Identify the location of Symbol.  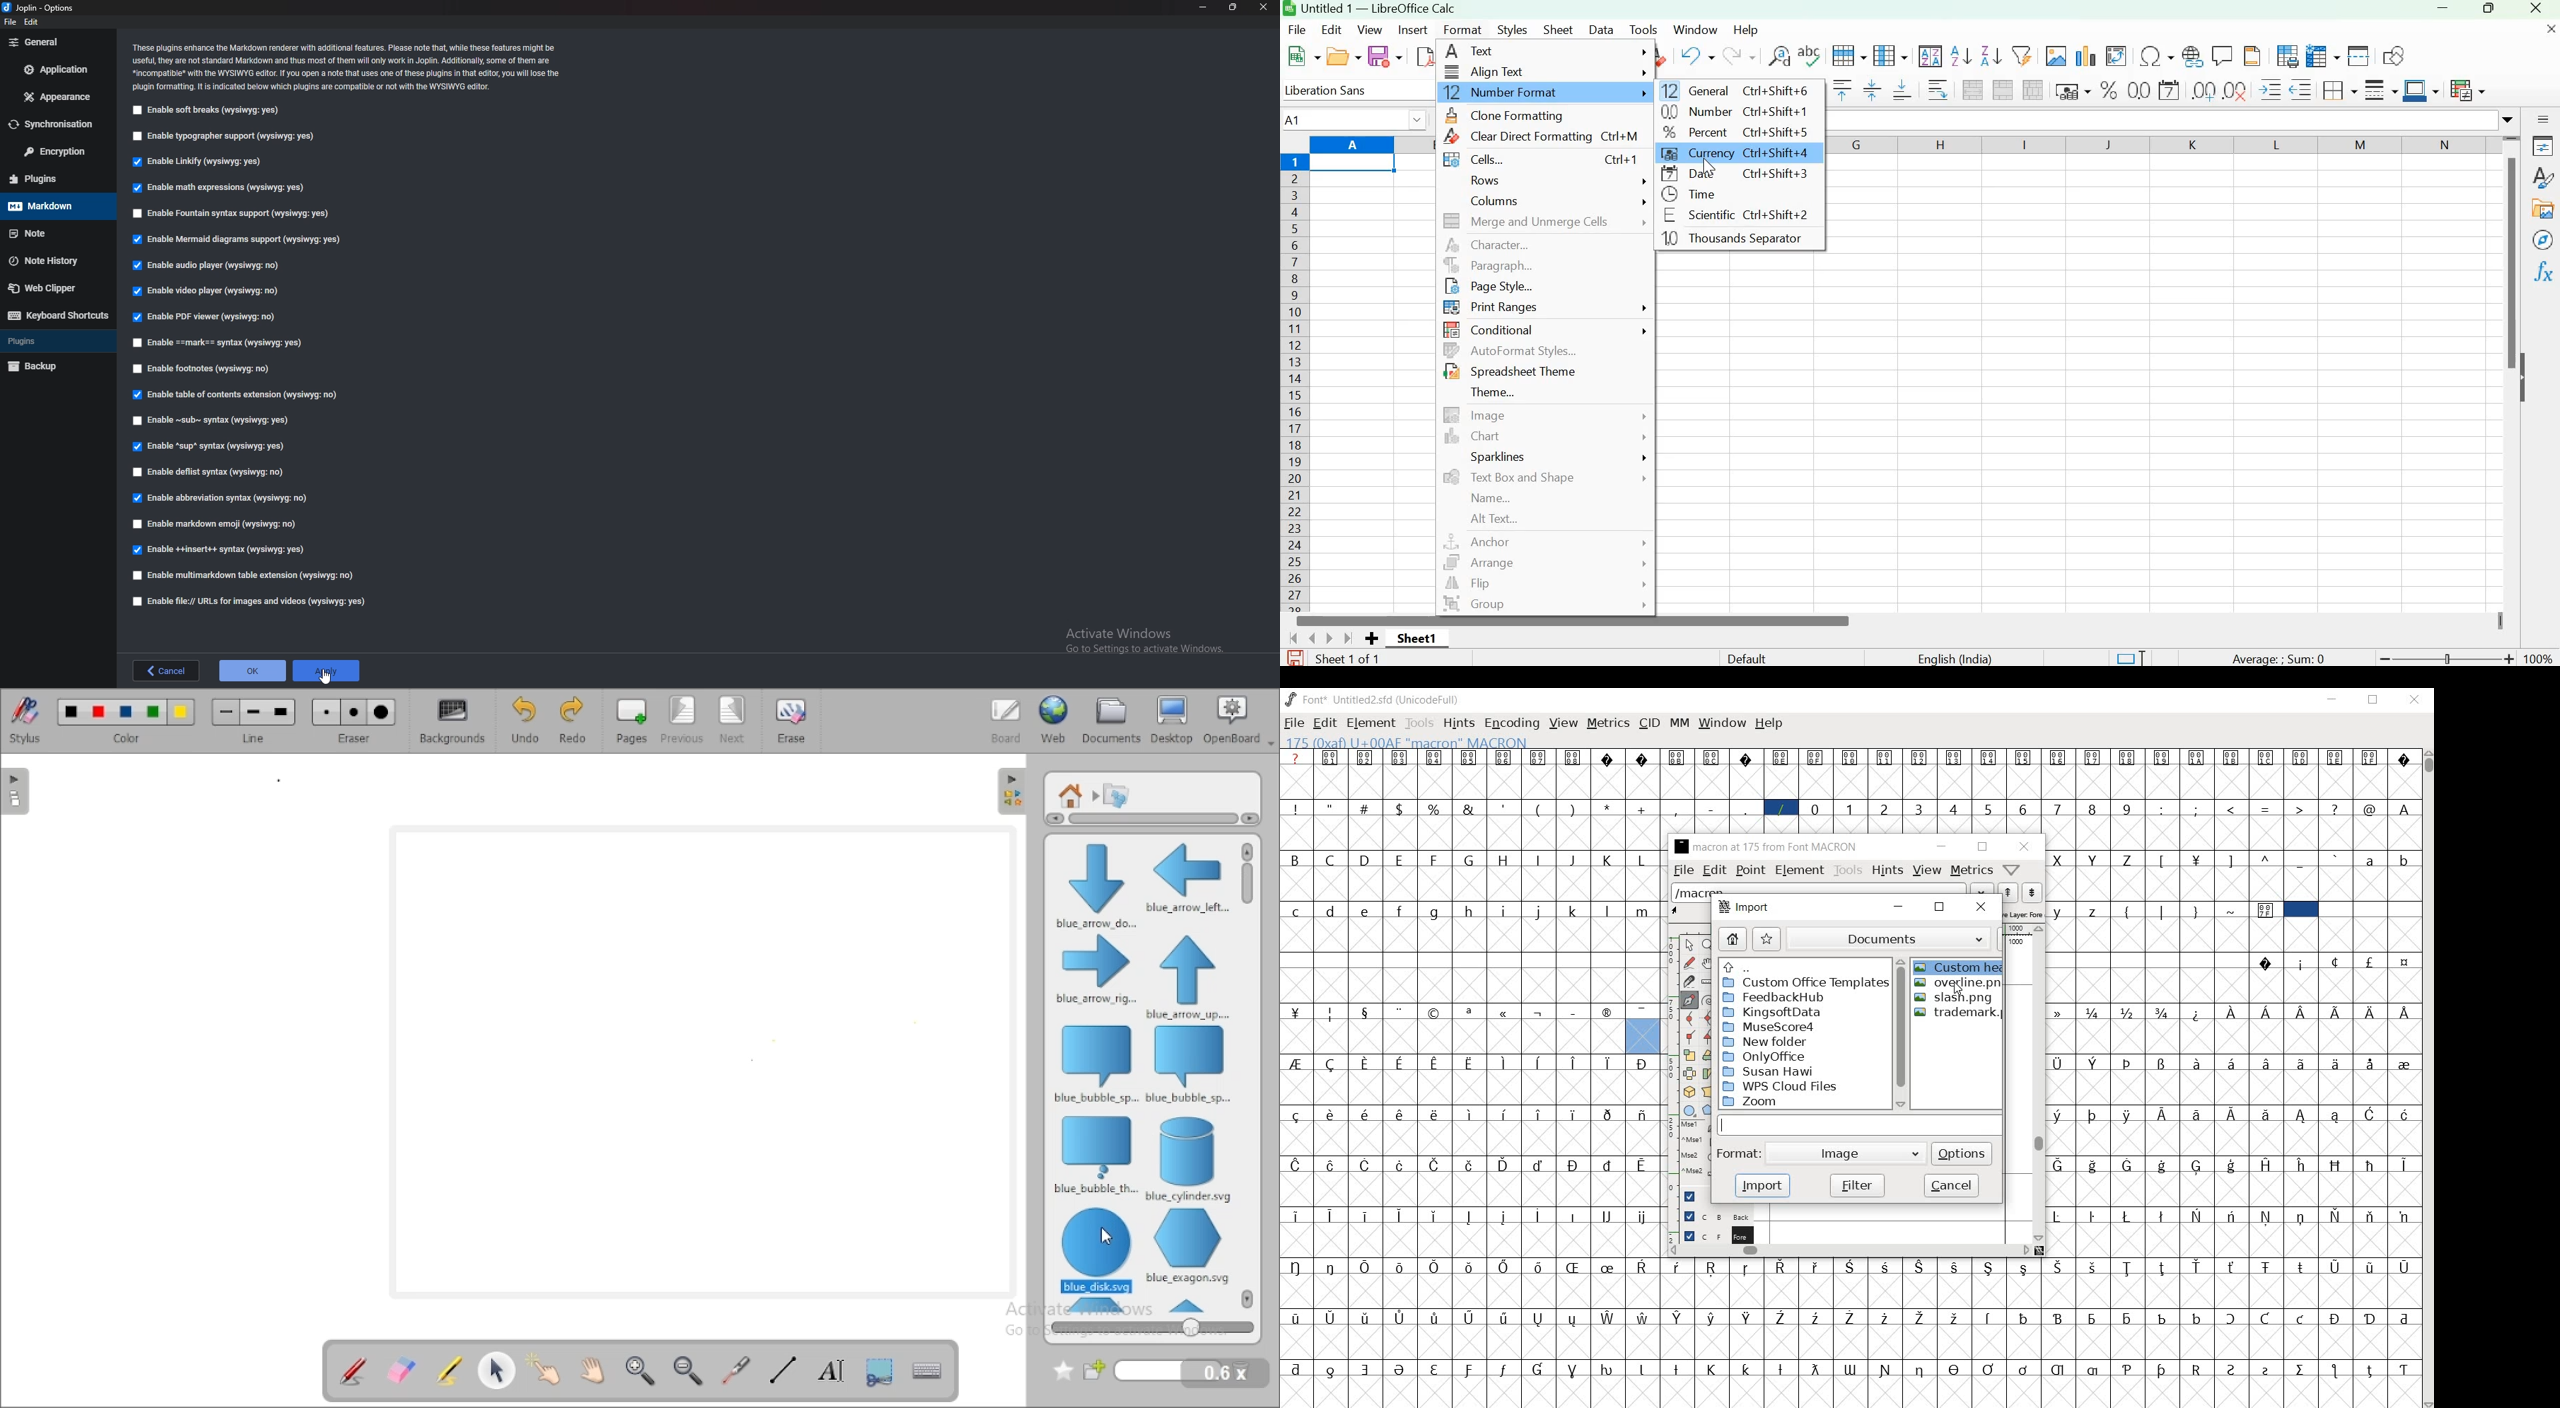
(2233, 759).